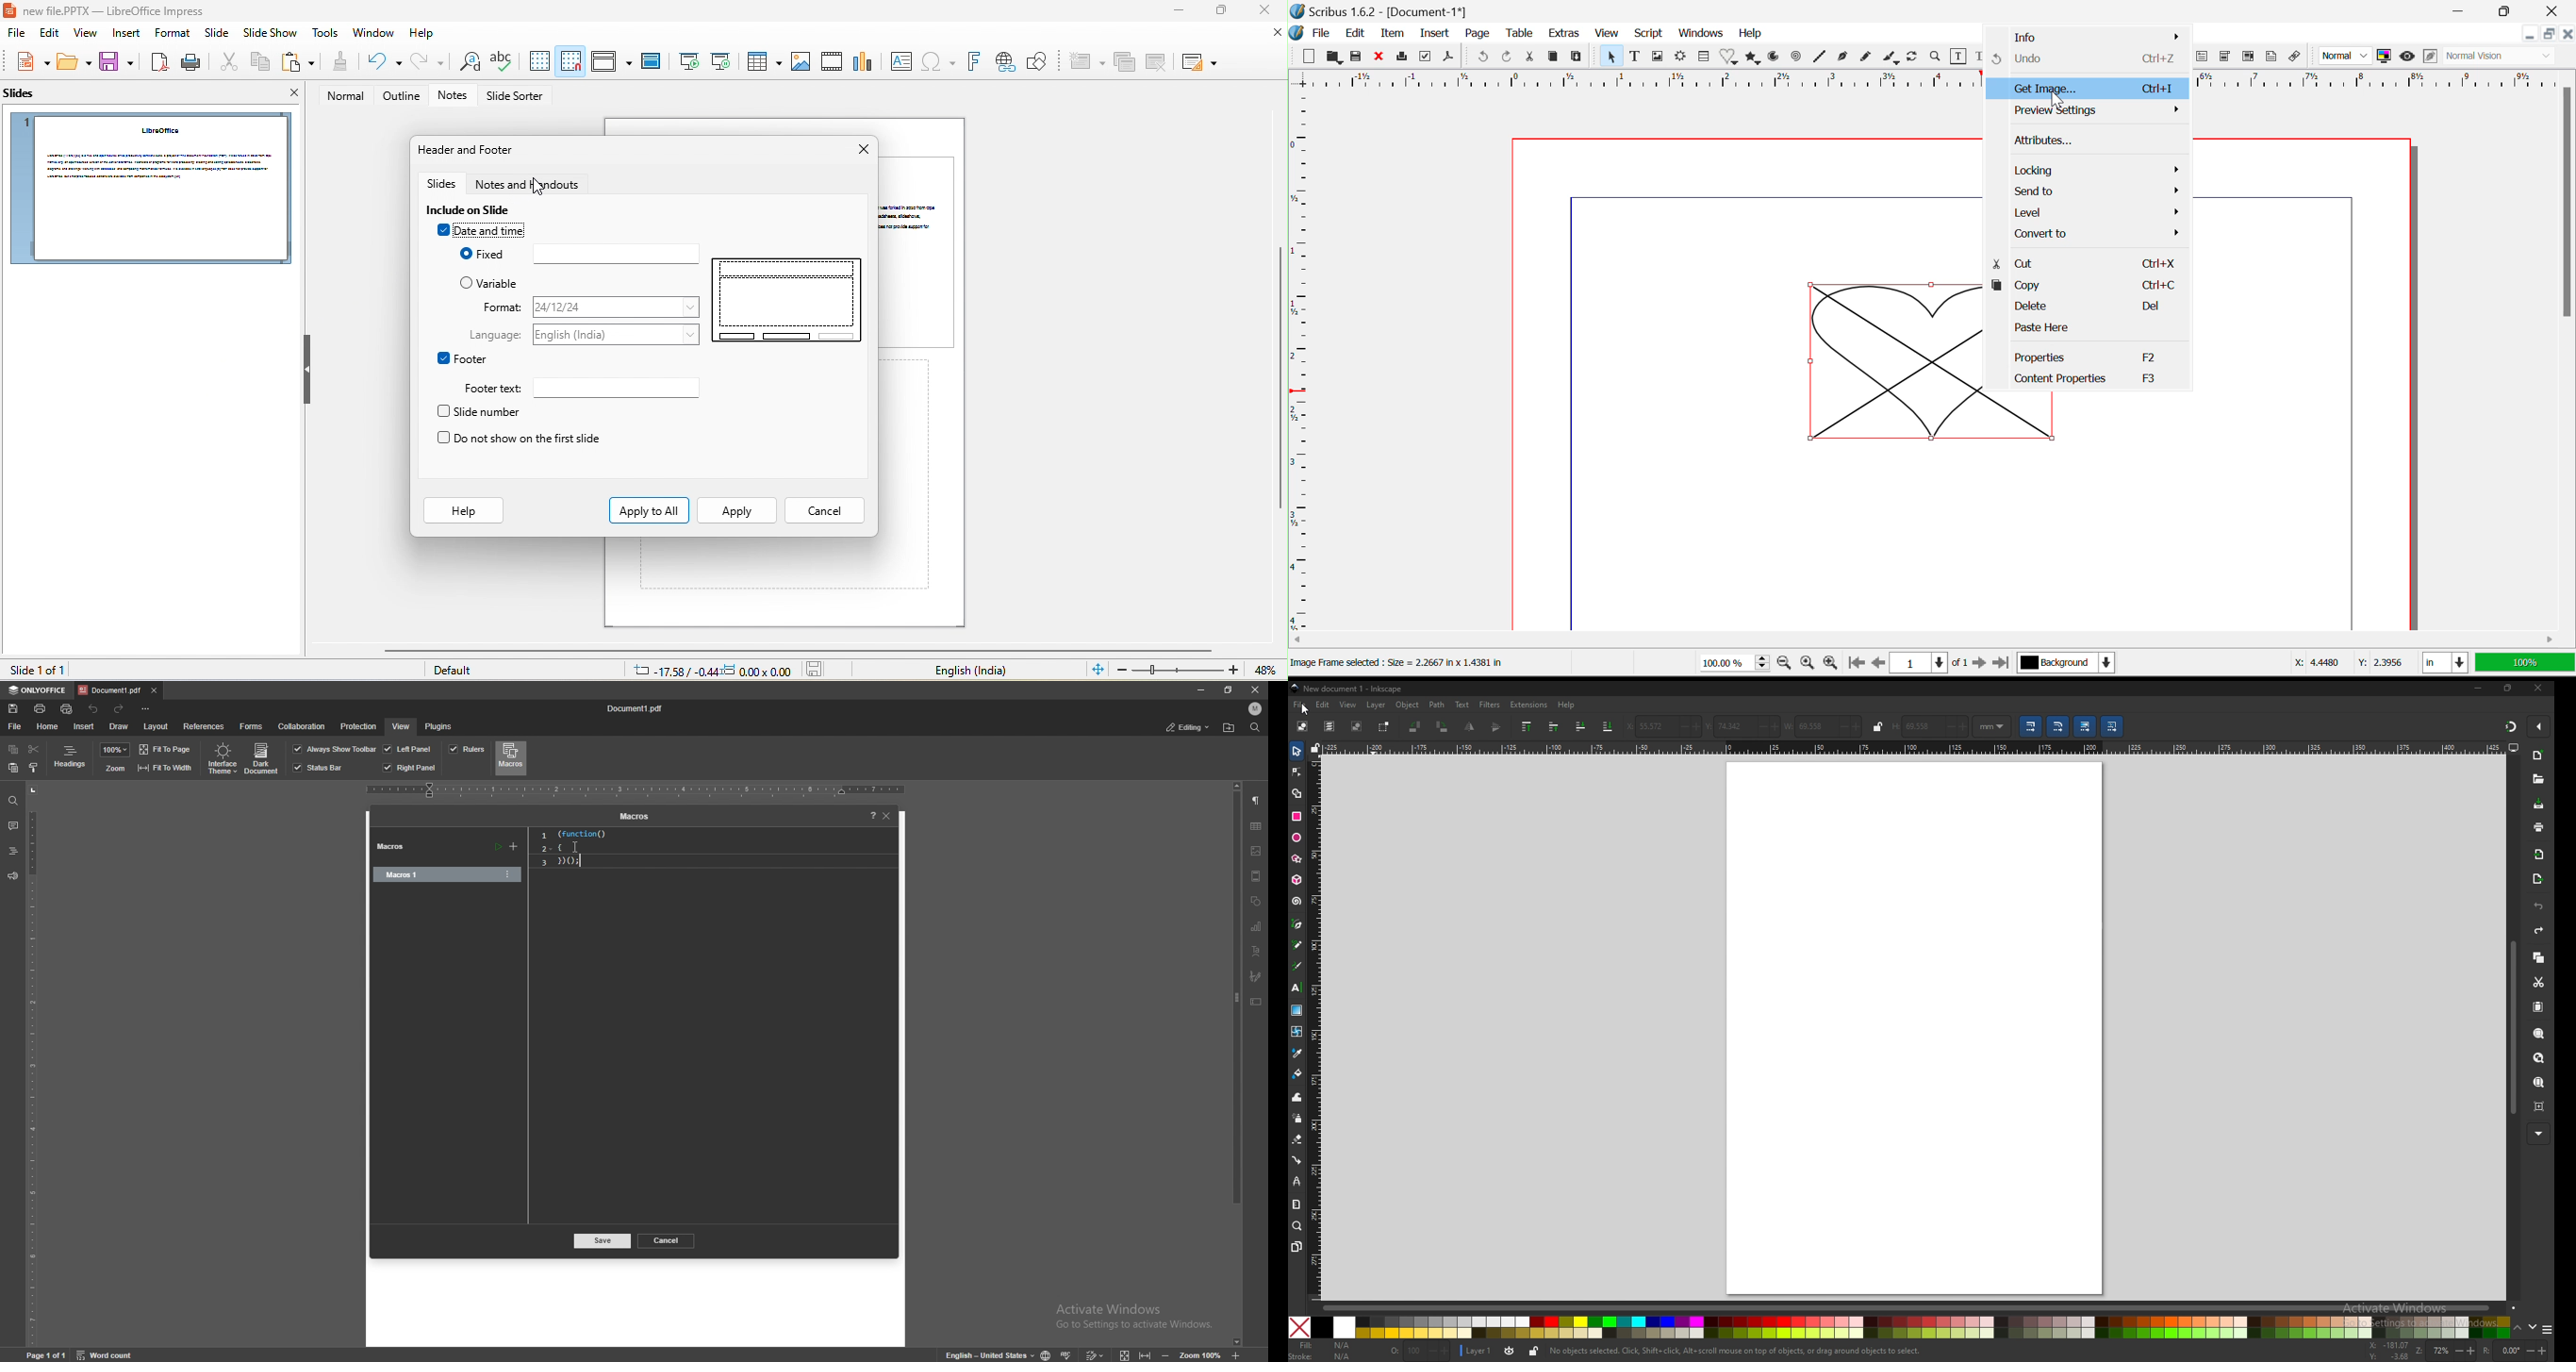  Describe the element at coordinates (1479, 34) in the screenshot. I see `Page` at that location.